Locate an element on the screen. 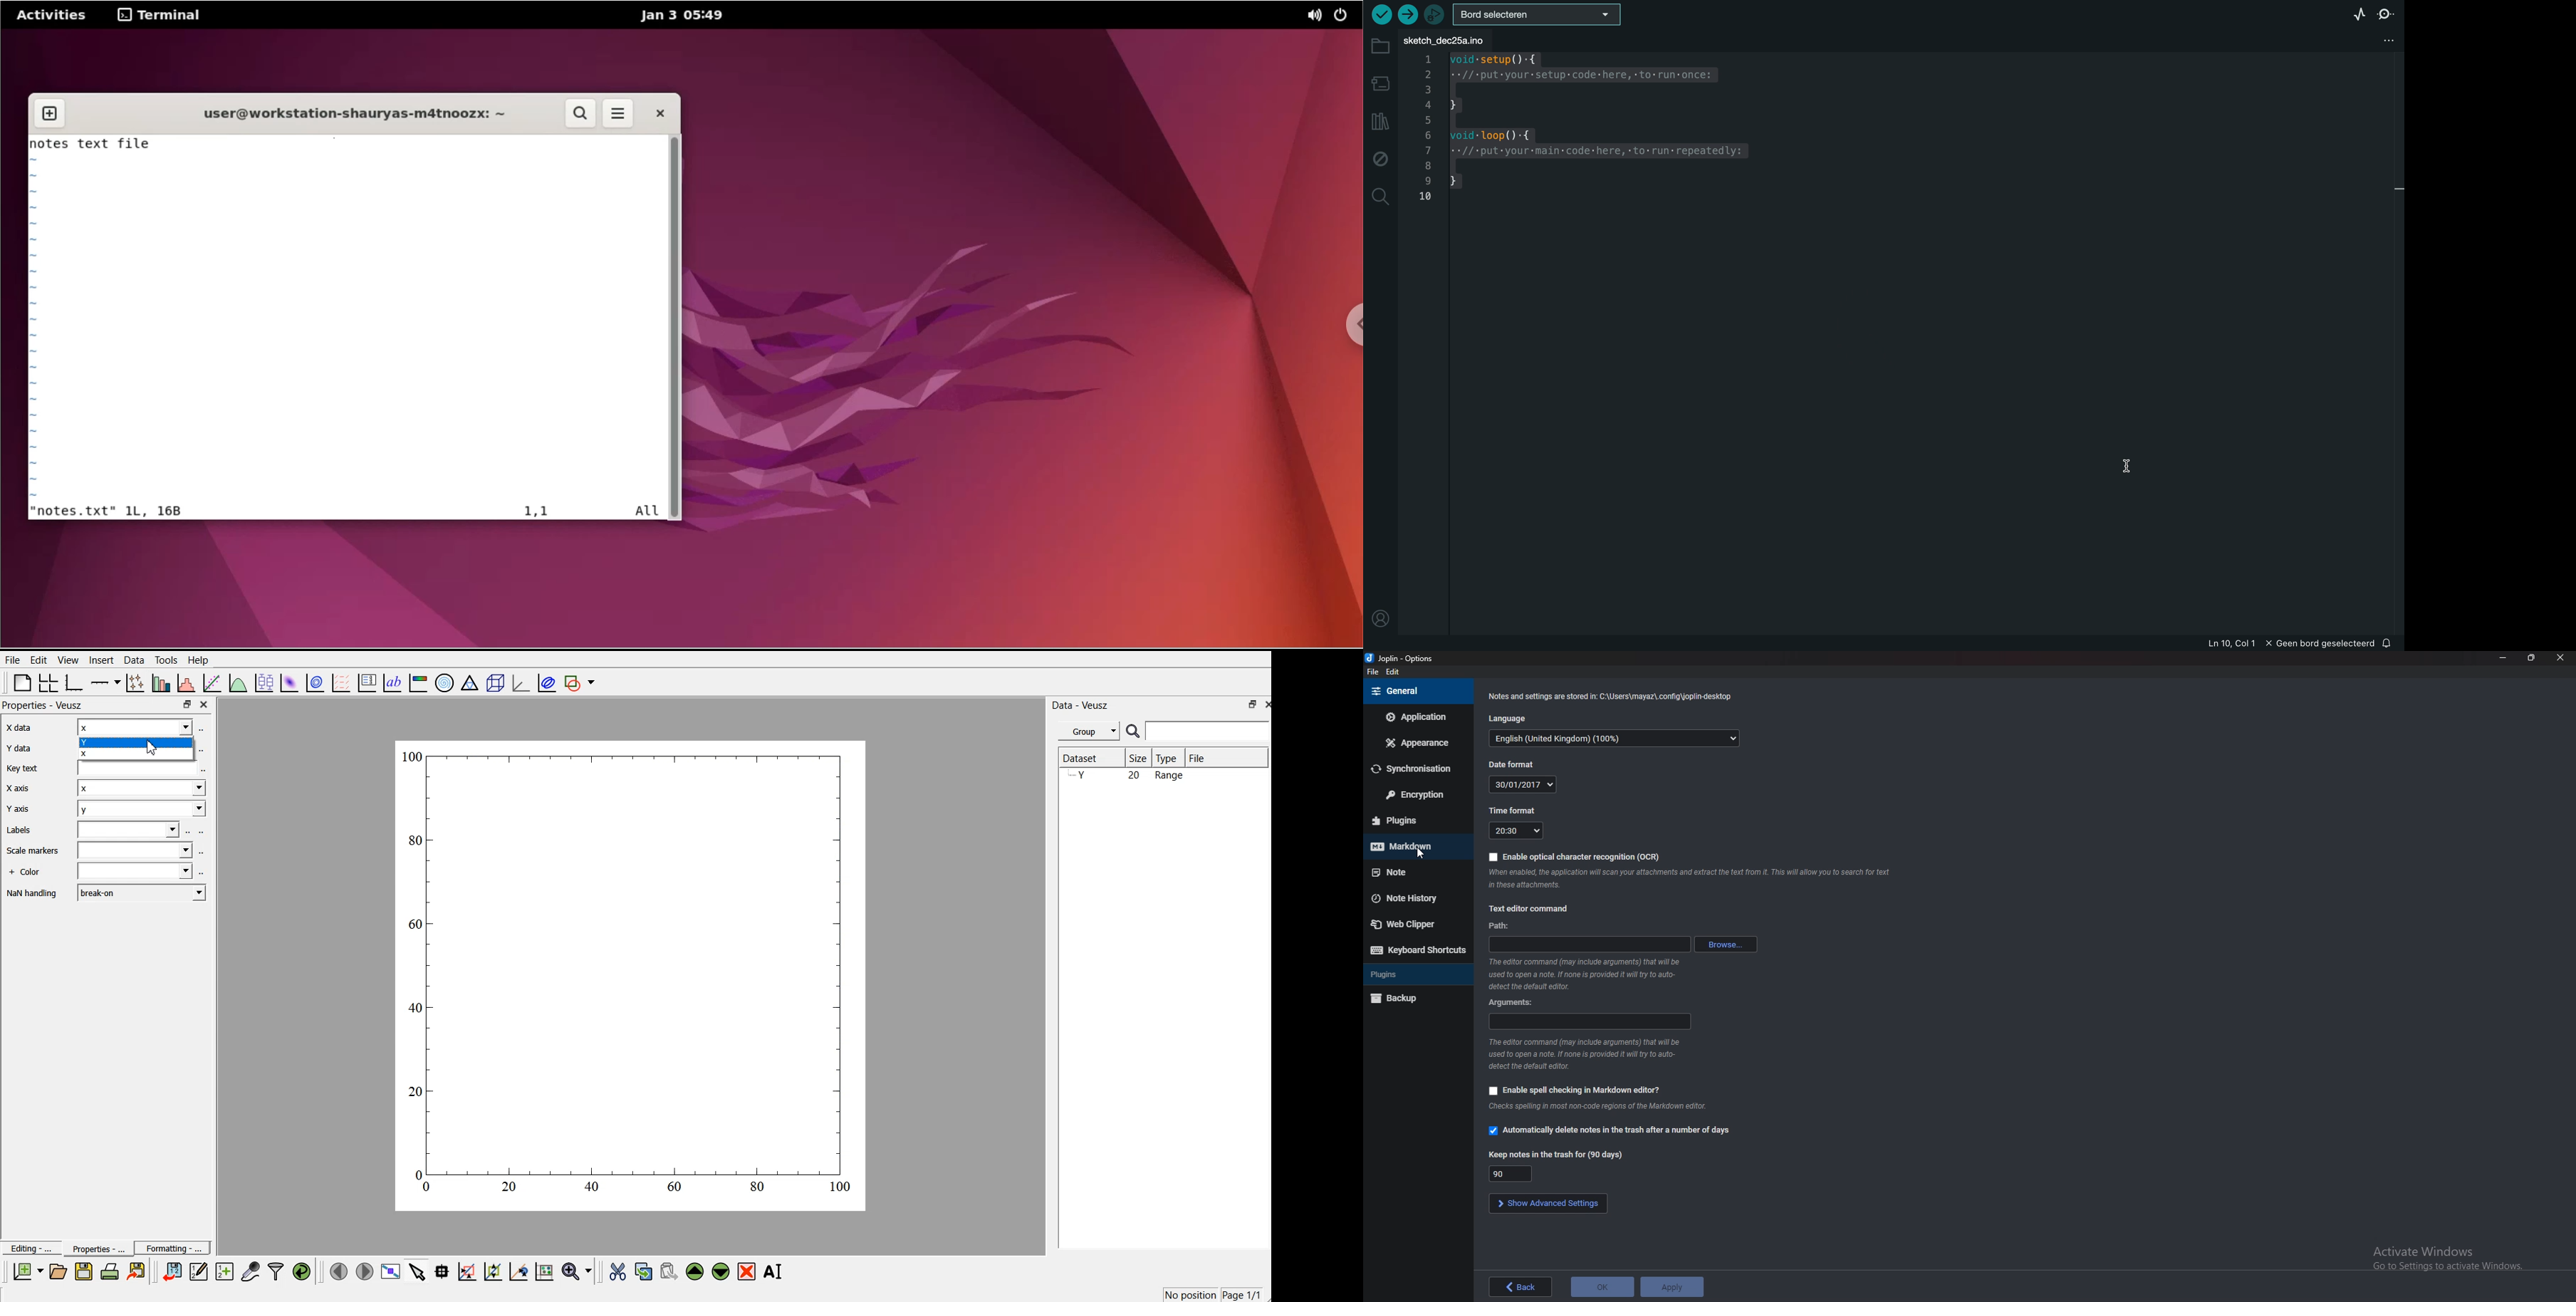  Data - Veusz is located at coordinates (1085, 704).